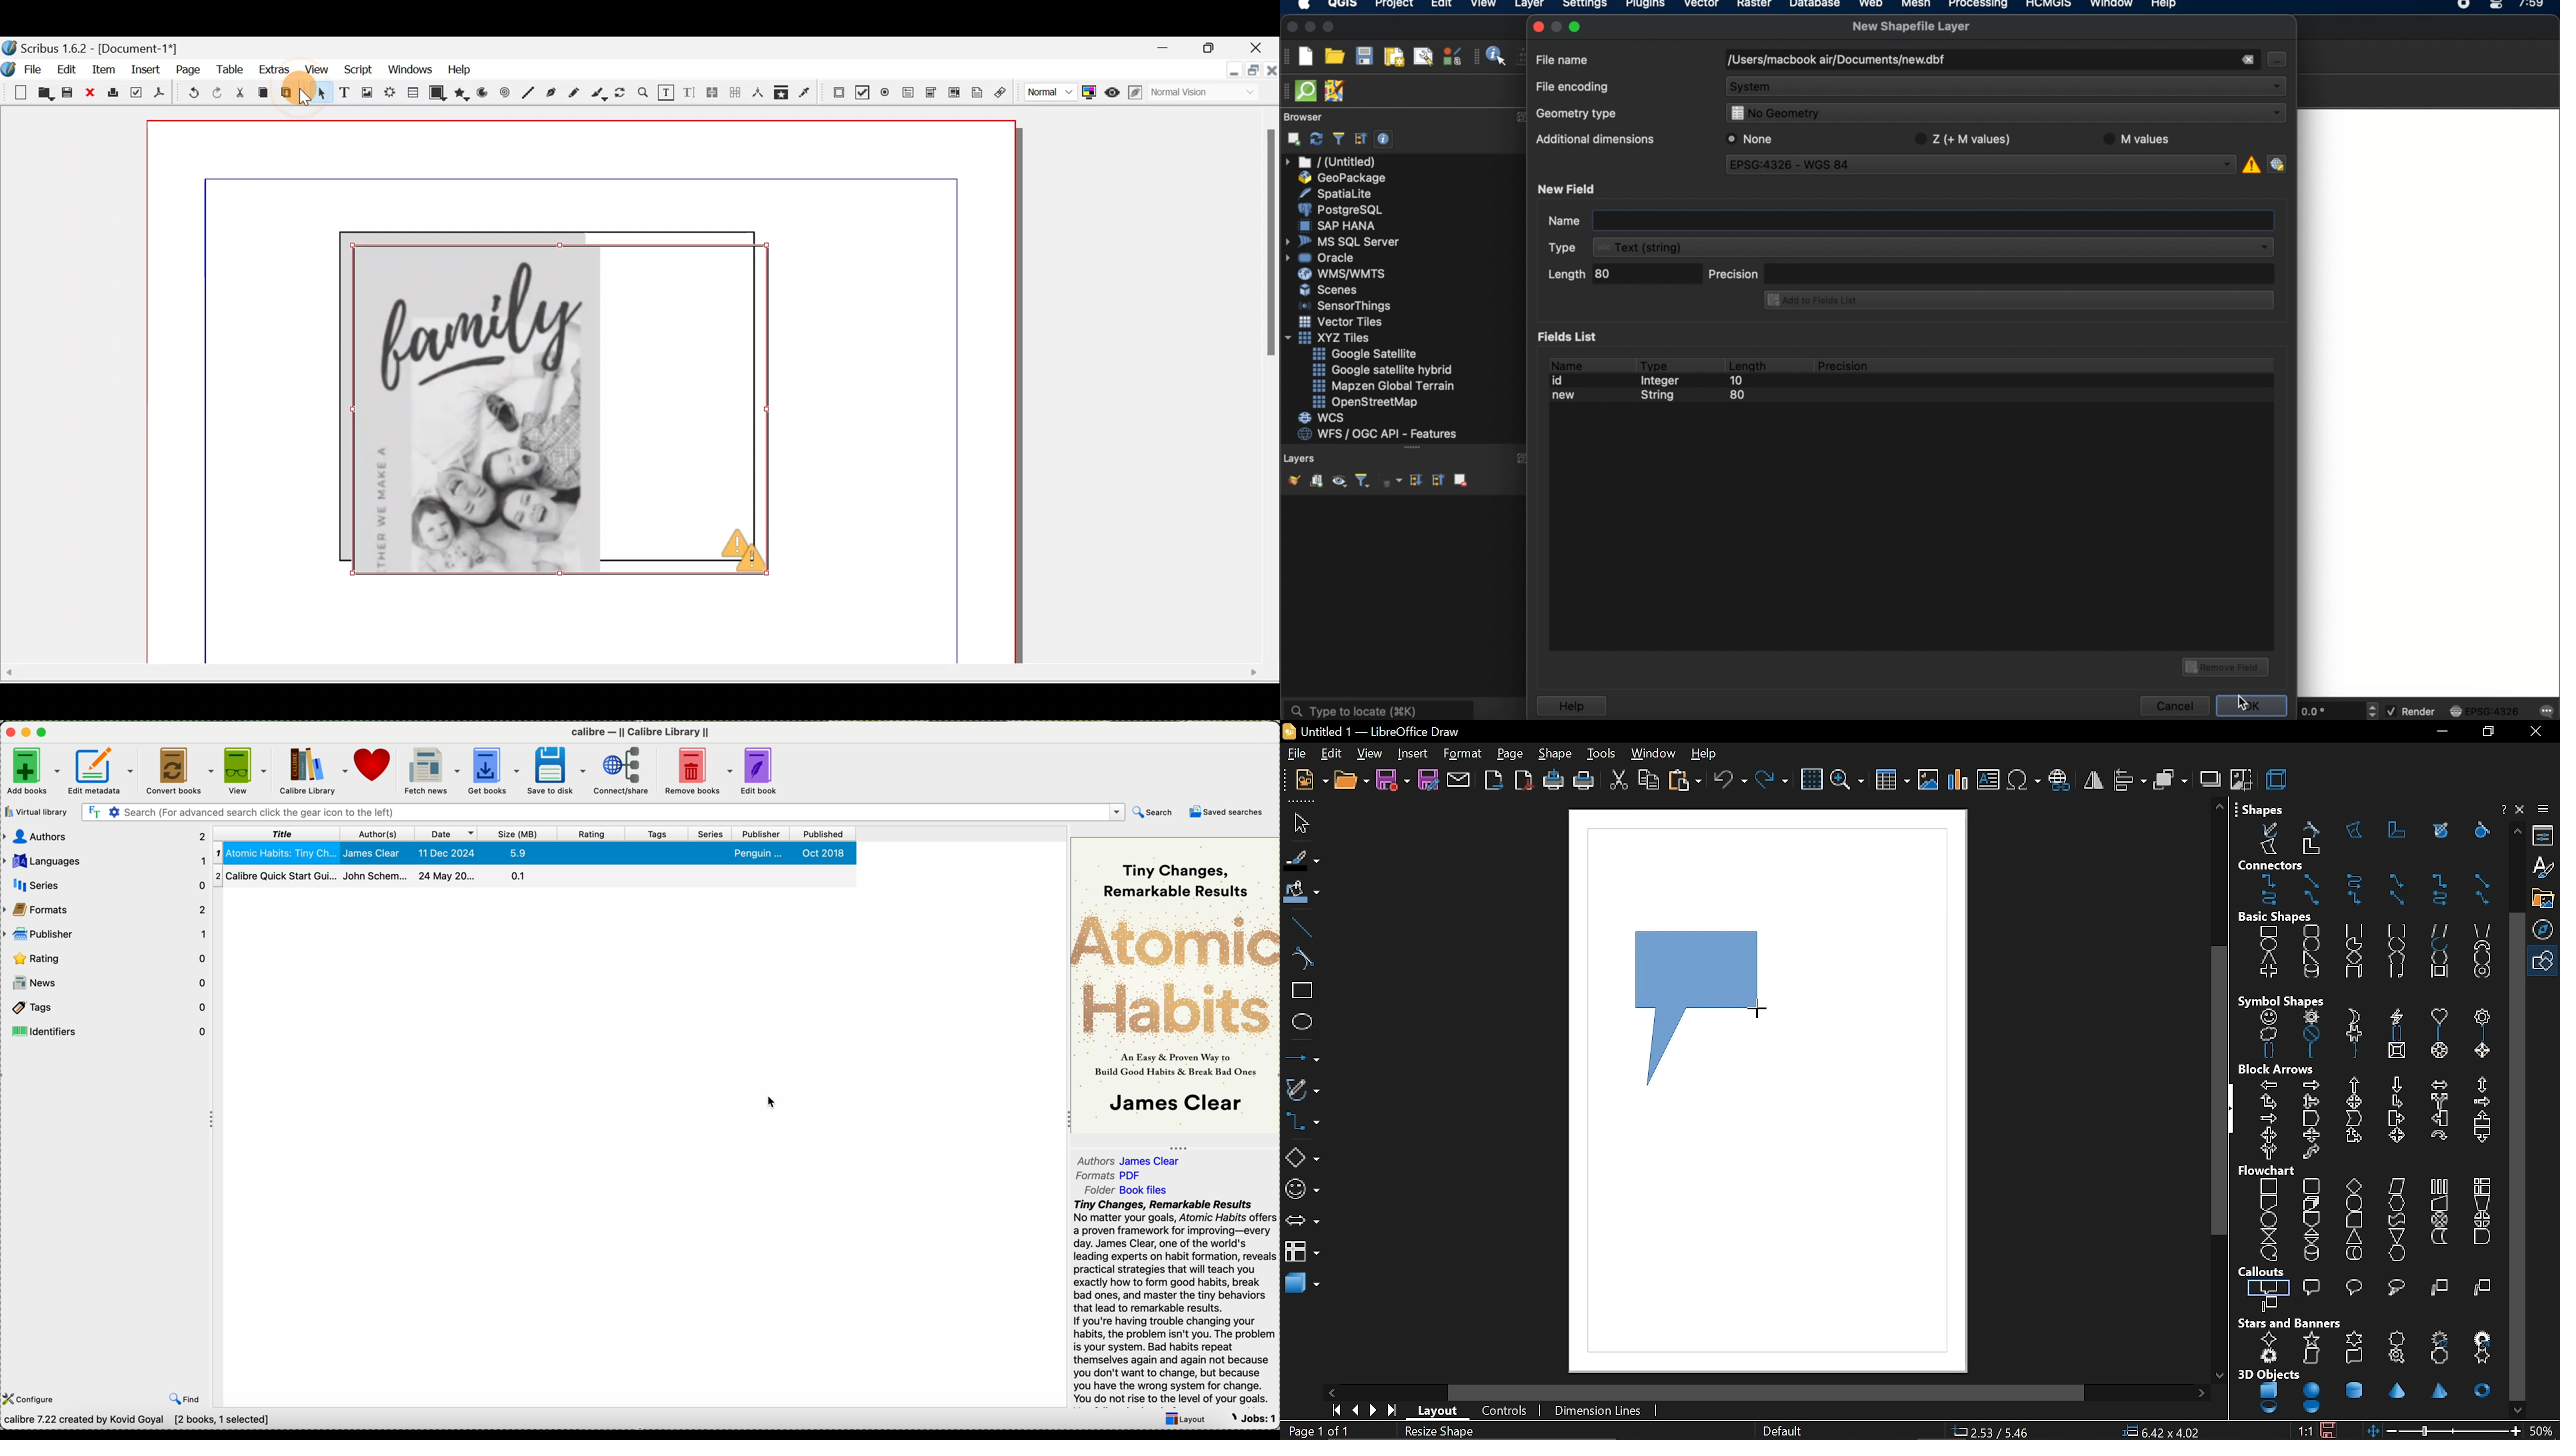 The height and width of the screenshot is (1456, 2576). I want to click on Preflight verifier, so click(135, 92).